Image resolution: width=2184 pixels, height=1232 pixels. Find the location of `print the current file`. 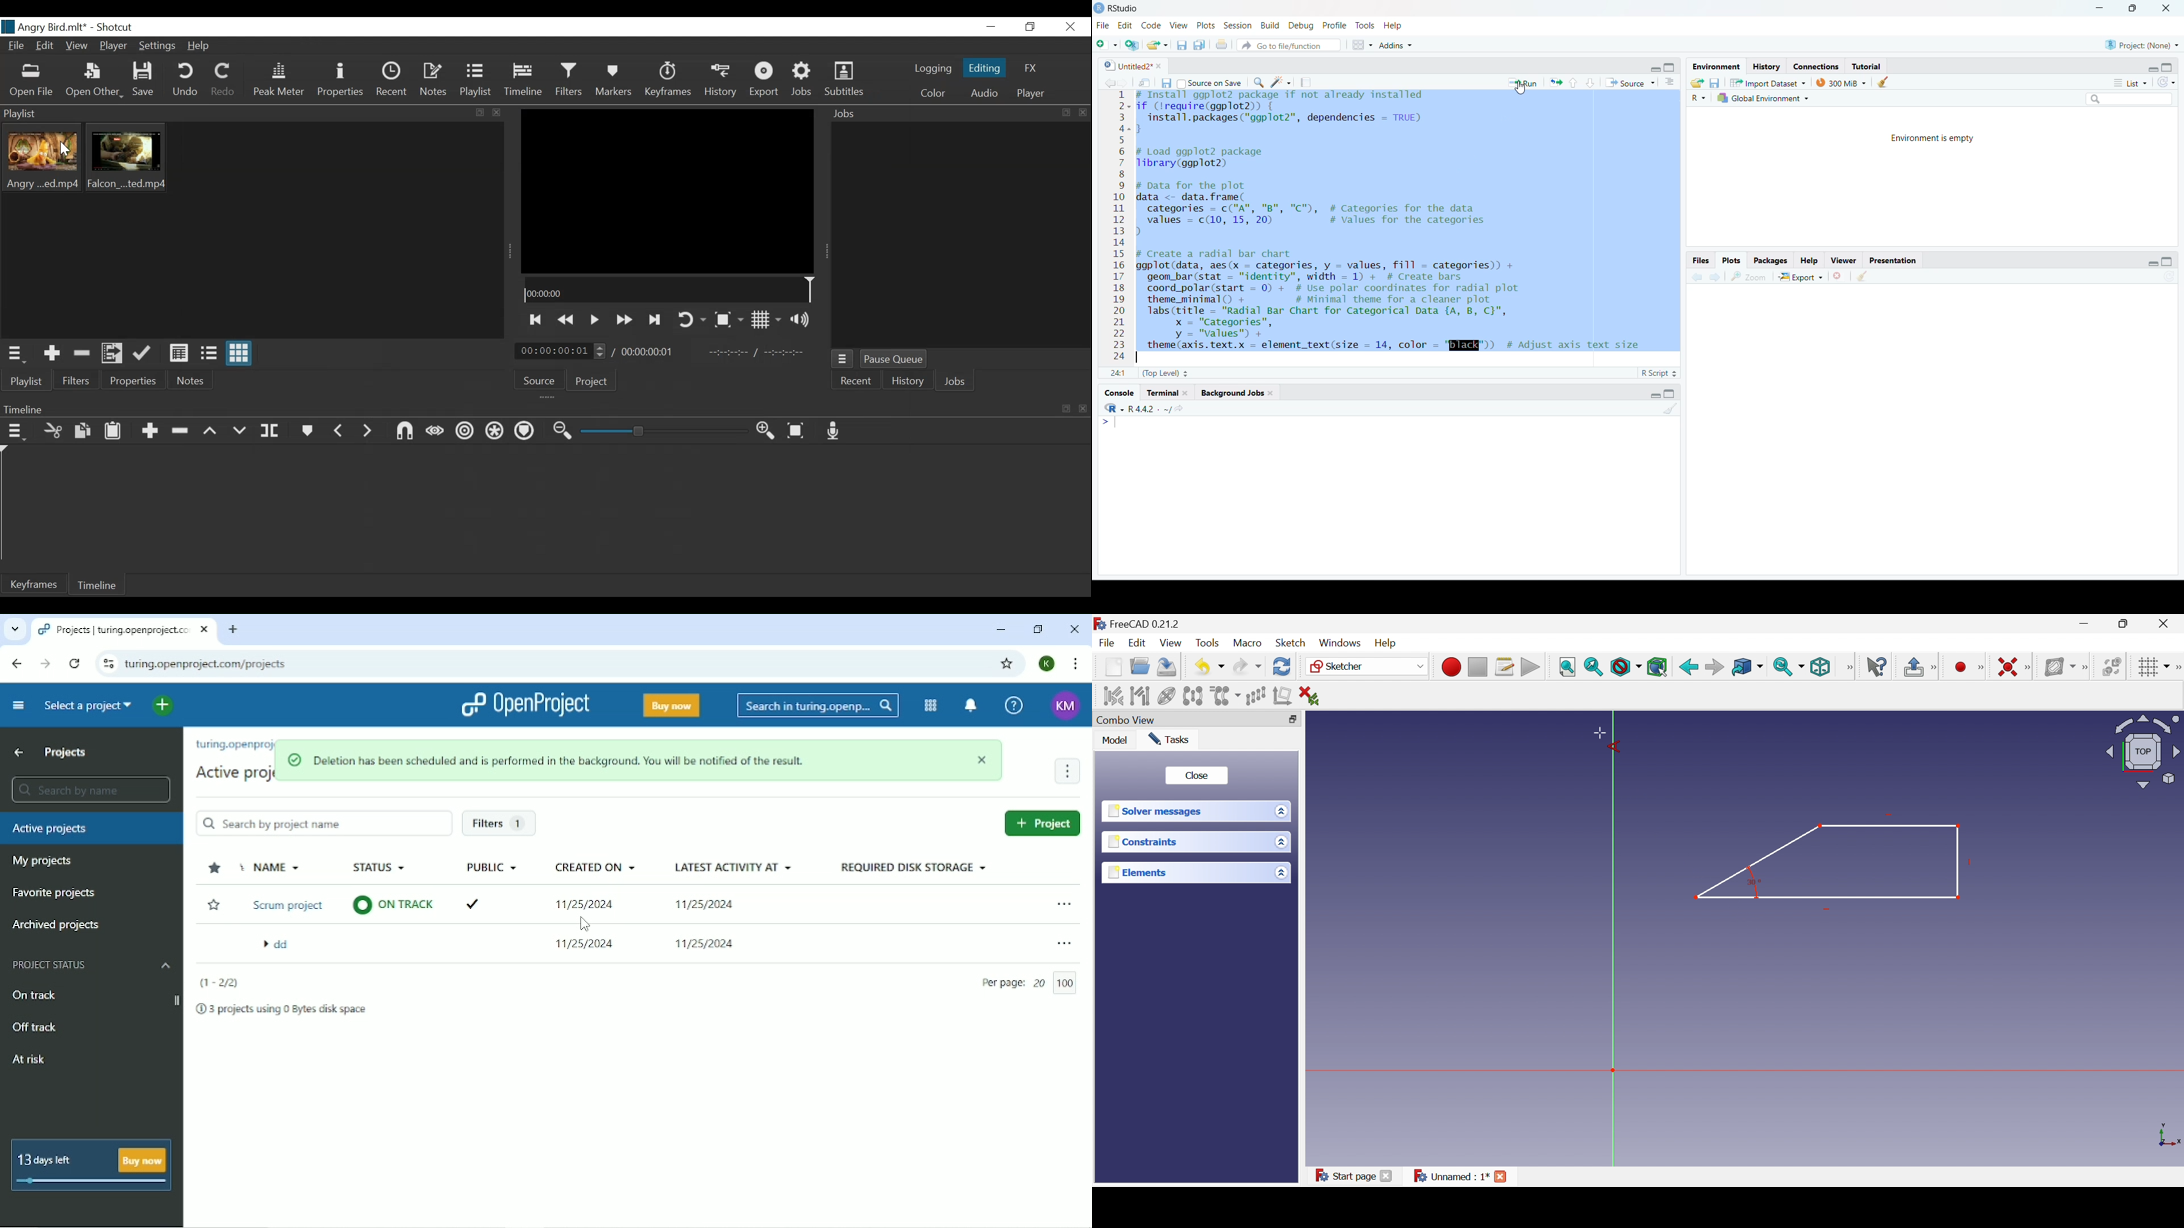

print the current file is located at coordinates (1219, 45).